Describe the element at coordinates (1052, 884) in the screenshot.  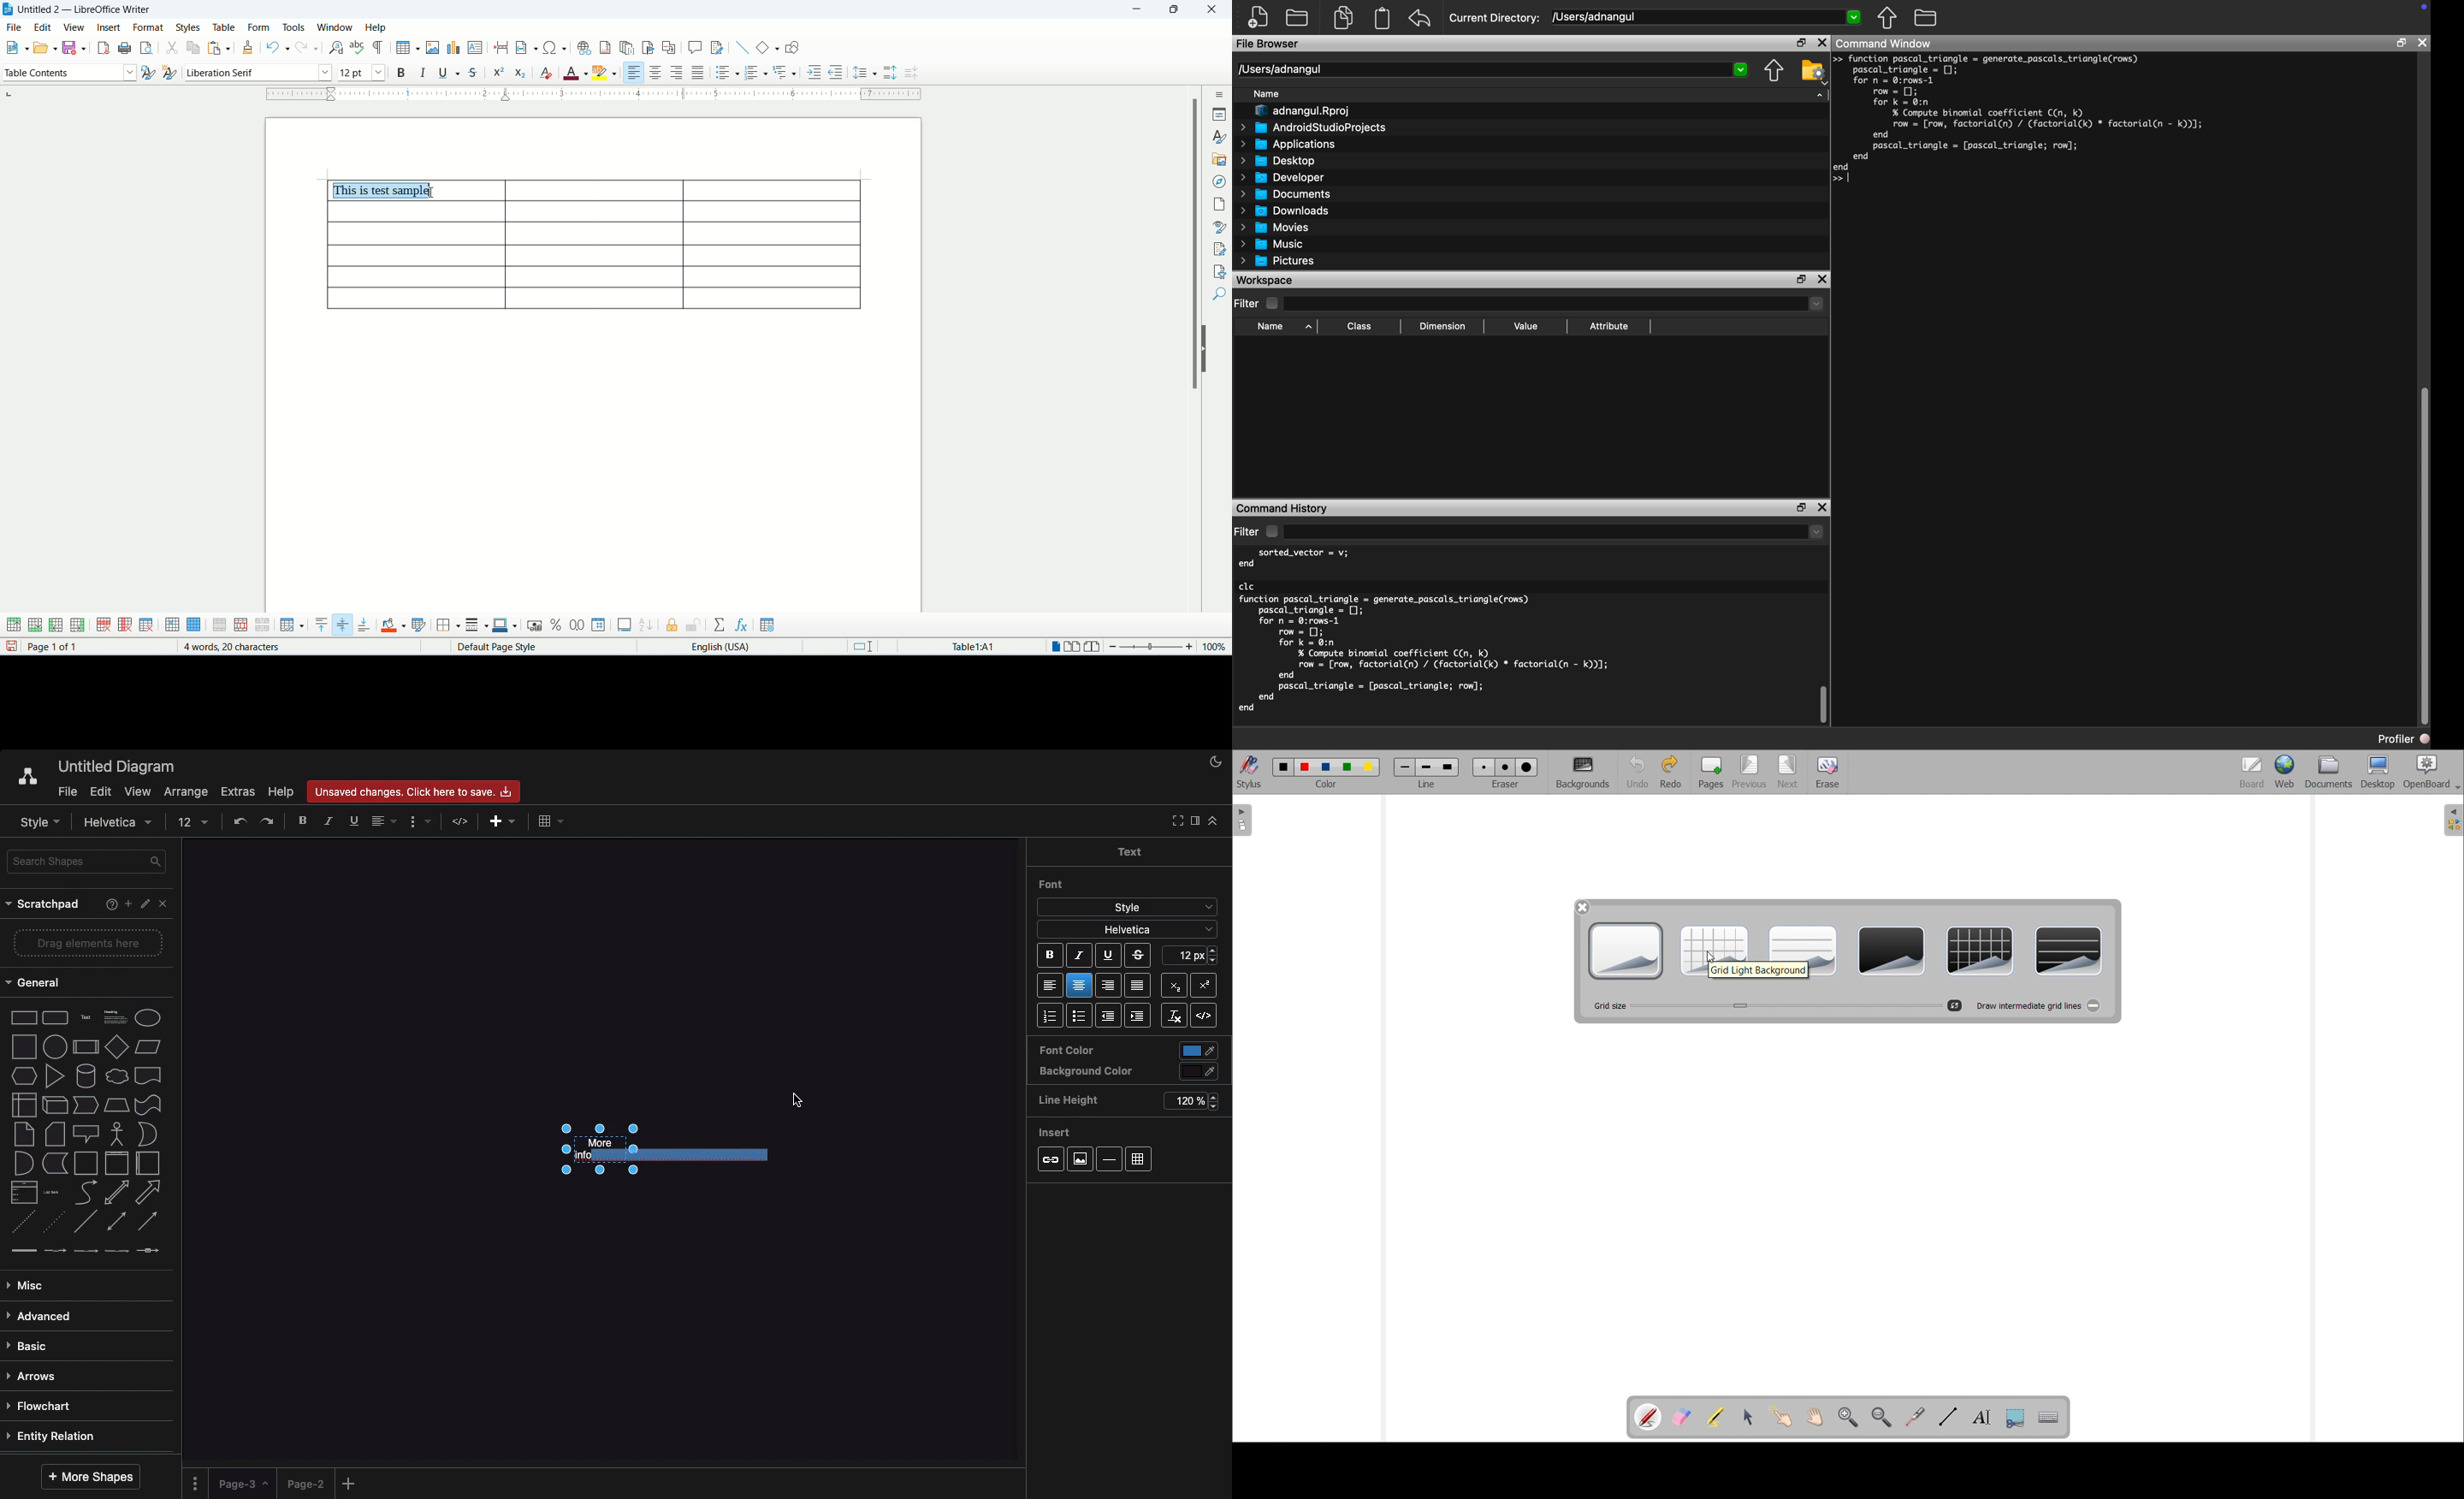
I see `Font` at that location.